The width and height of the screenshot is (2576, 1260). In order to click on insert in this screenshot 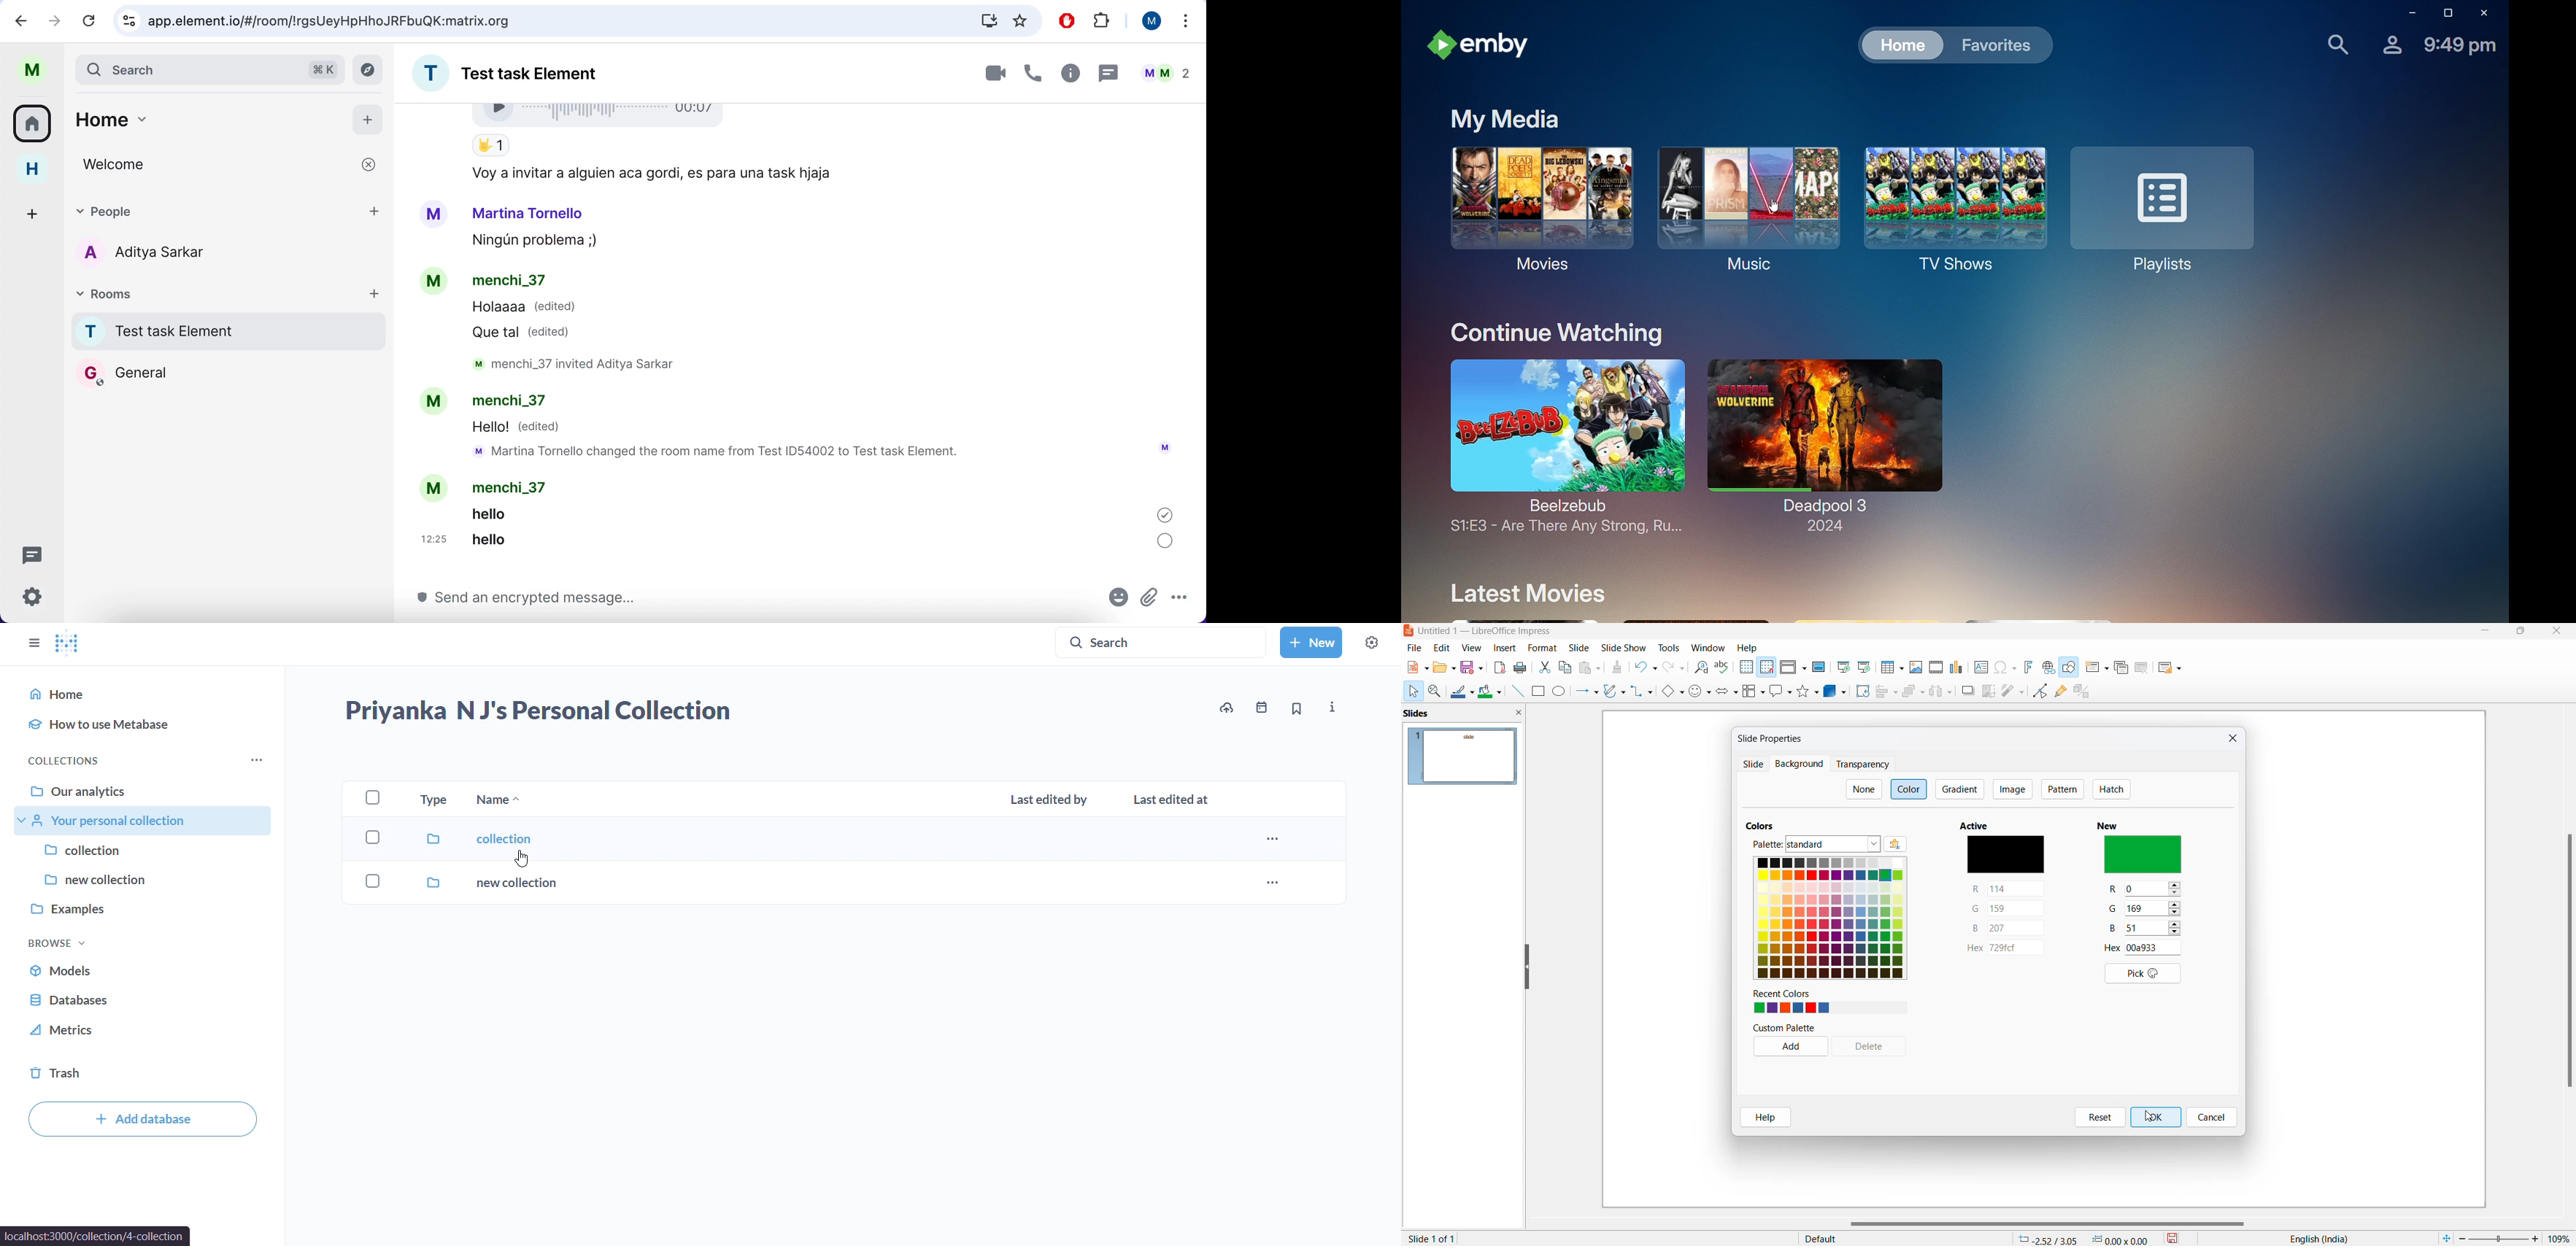, I will do `click(1505, 647)`.